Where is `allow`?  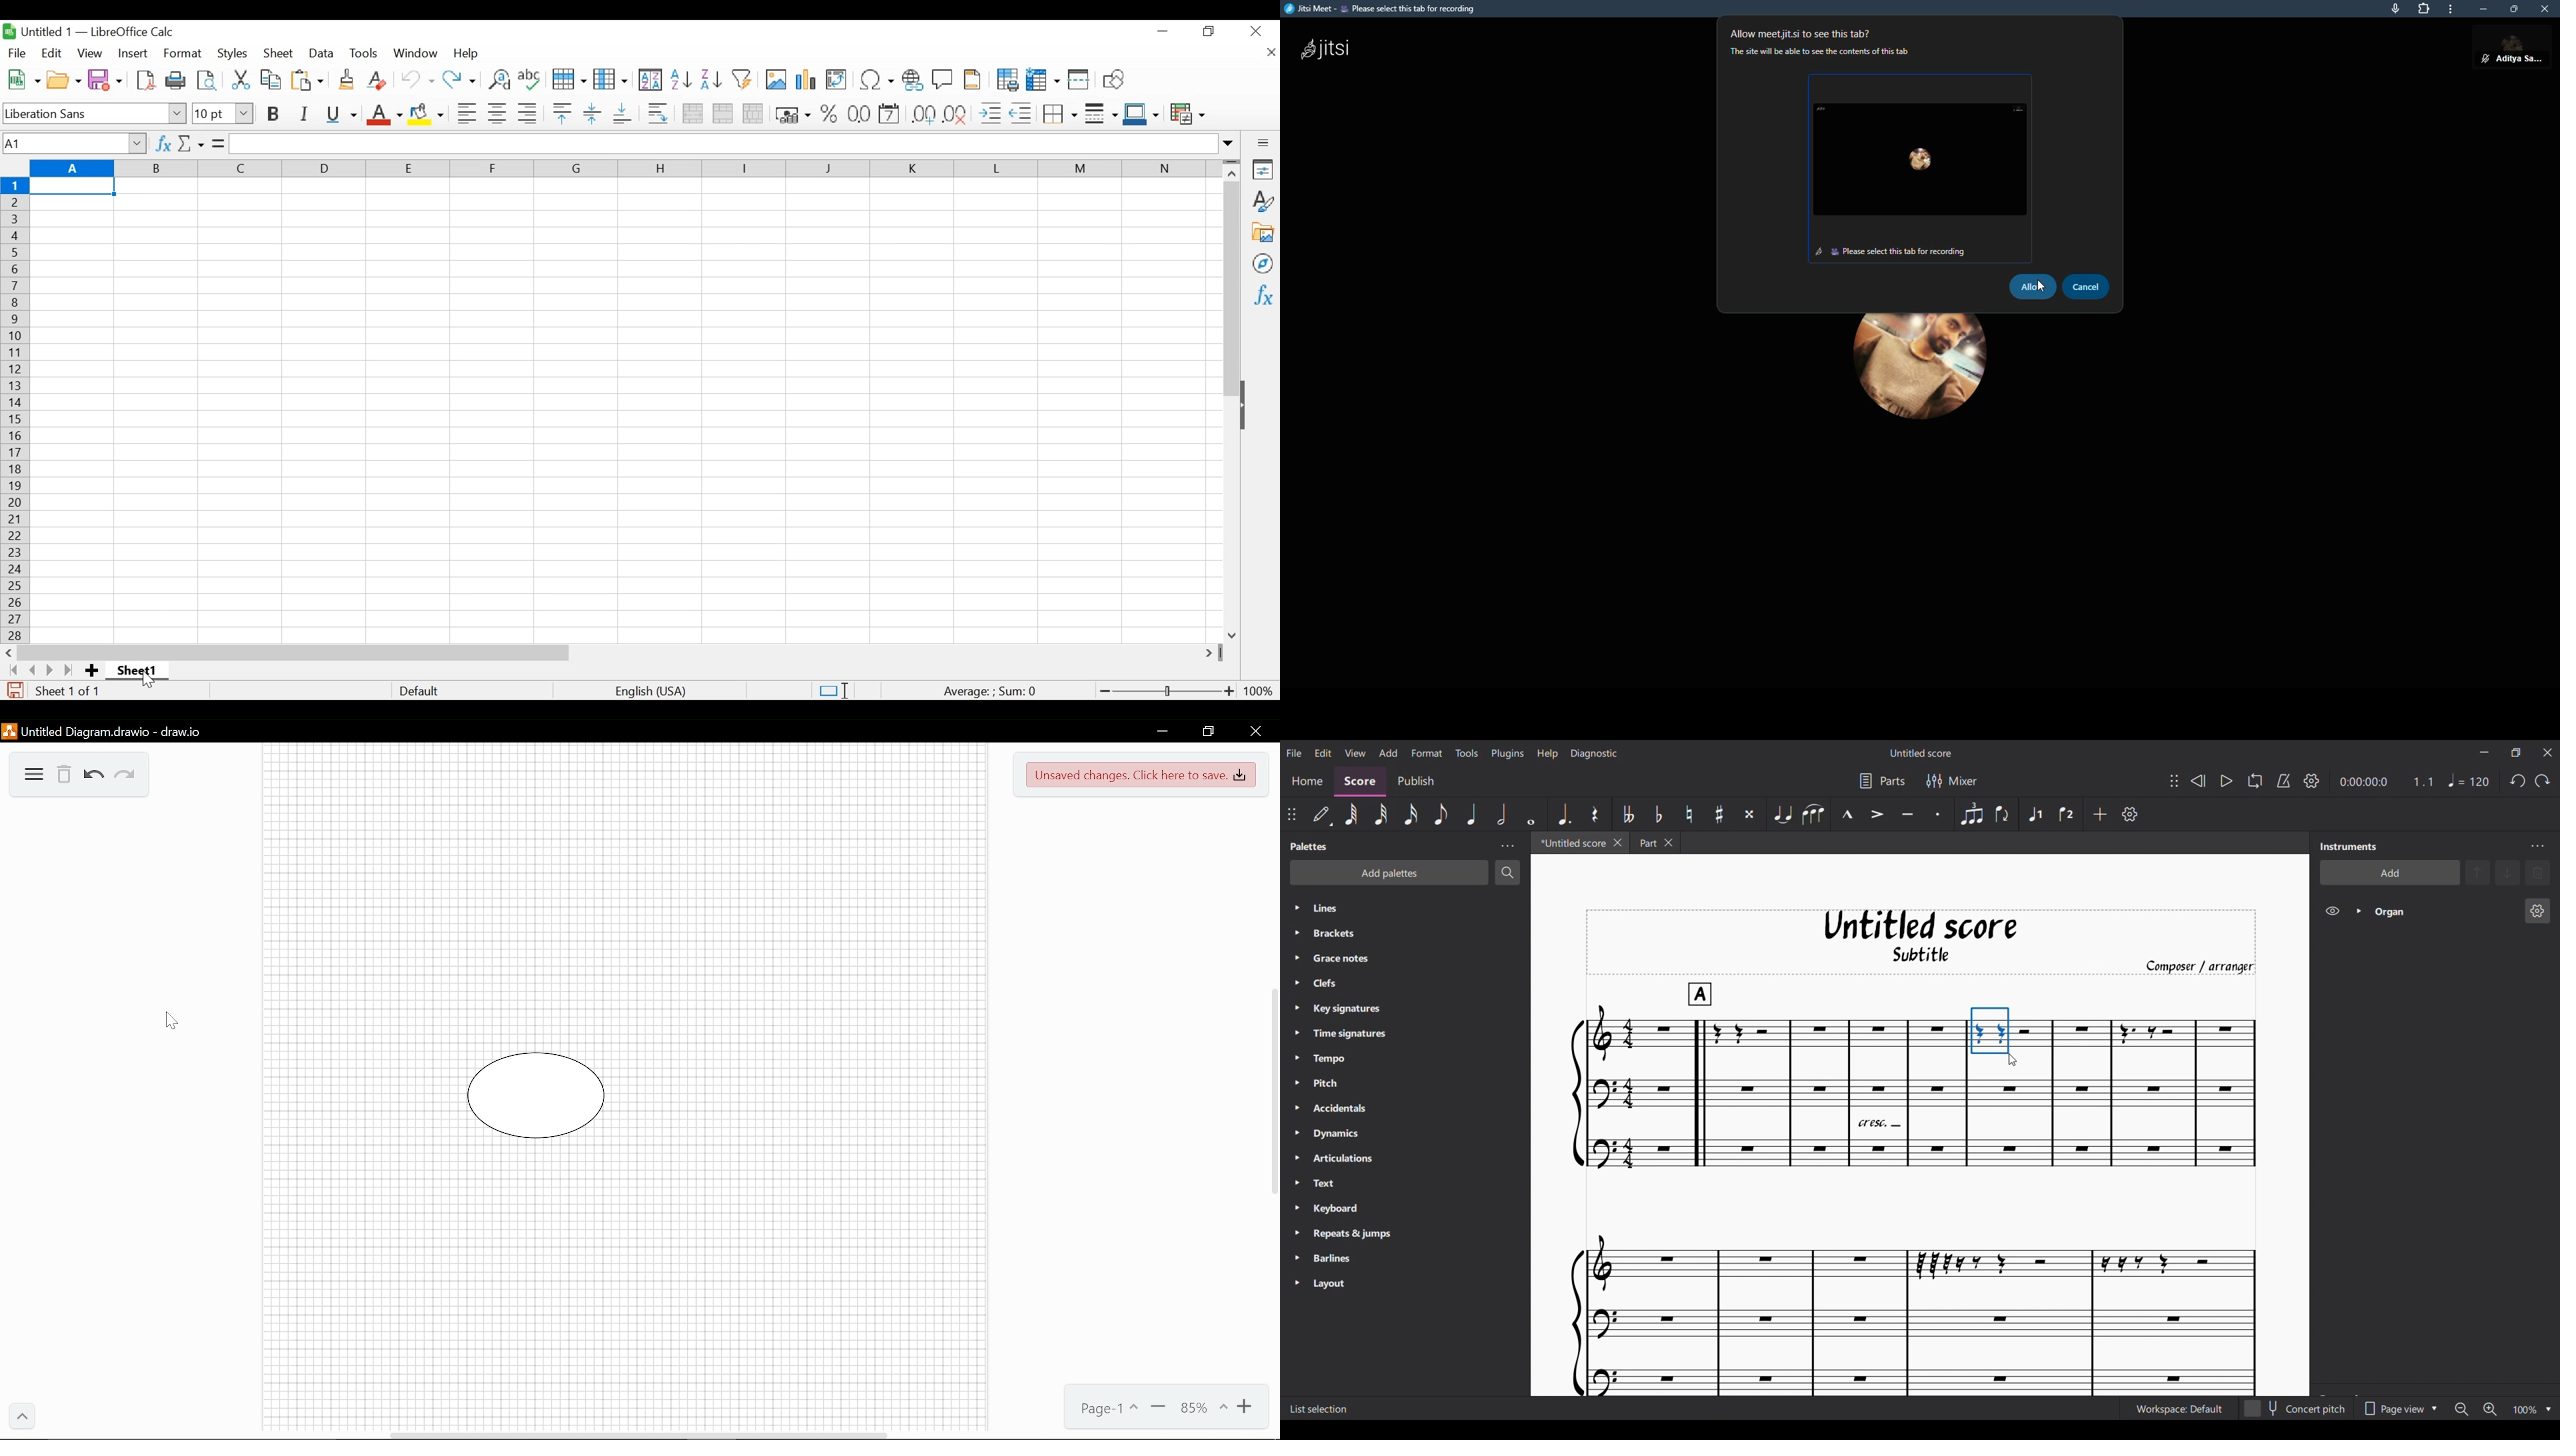
allow is located at coordinates (2033, 286).